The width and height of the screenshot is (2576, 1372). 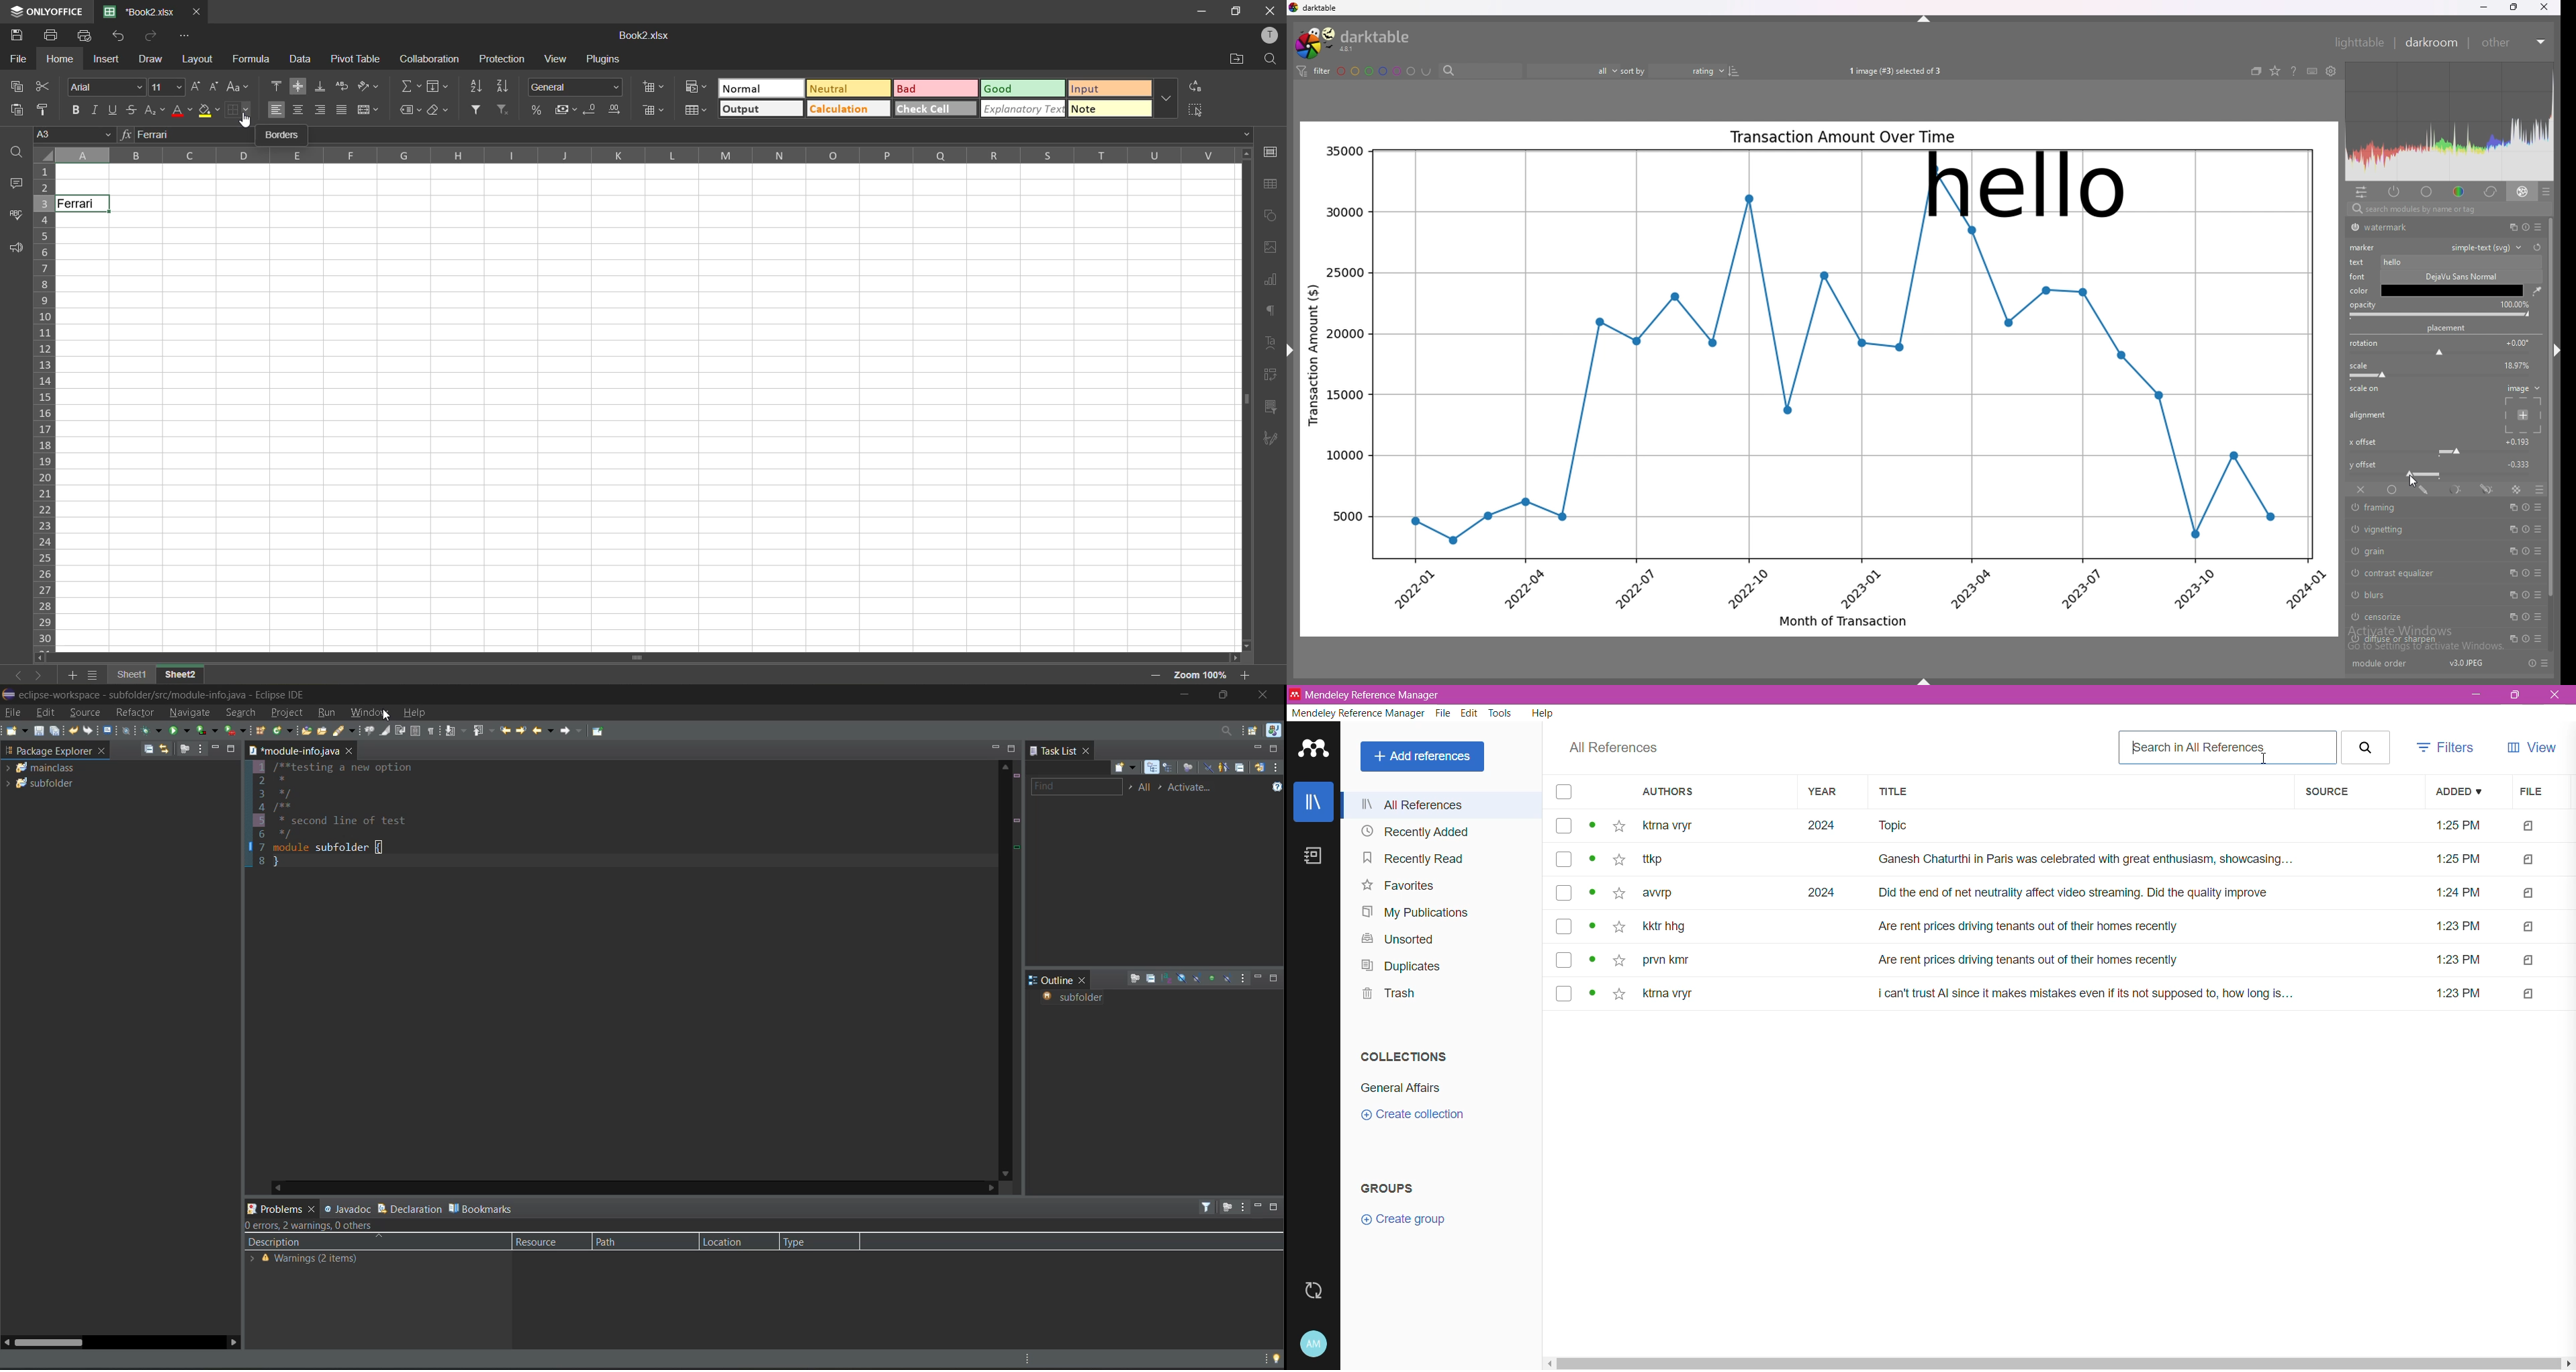 I want to click on collapse all, so click(x=150, y=748).